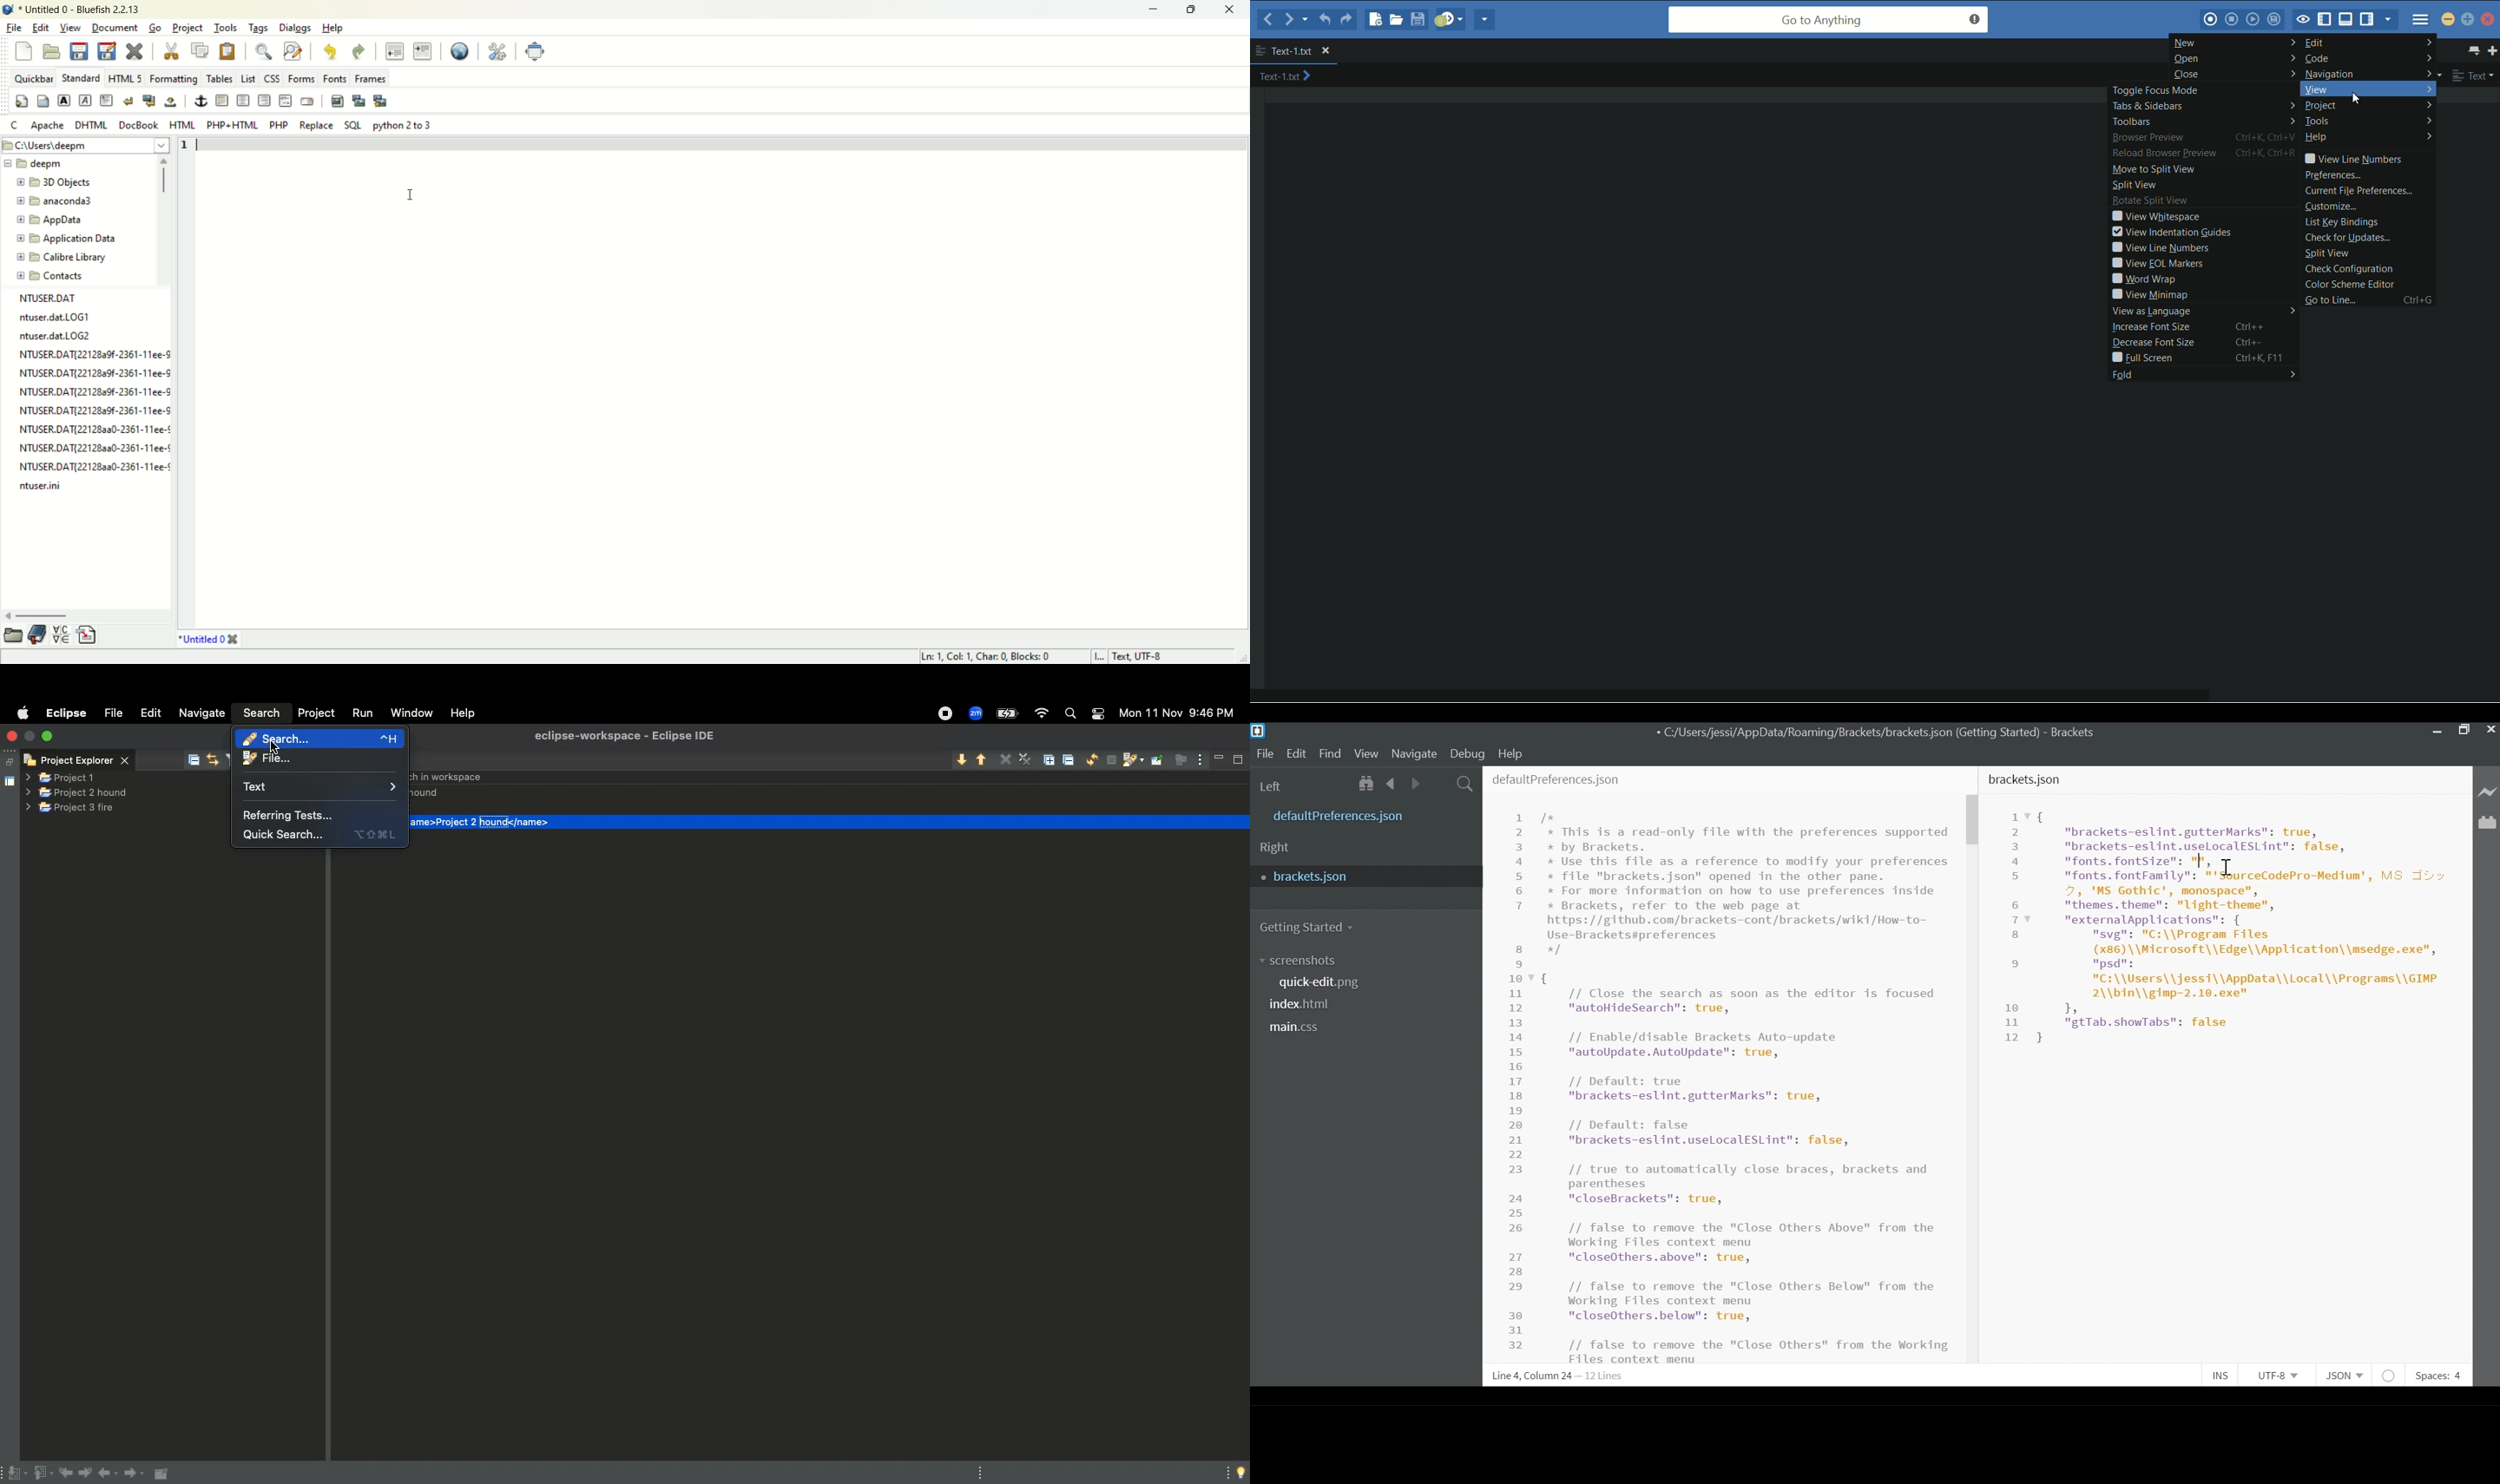  Describe the element at coordinates (249, 79) in the screenshot. I see `List` at that location.